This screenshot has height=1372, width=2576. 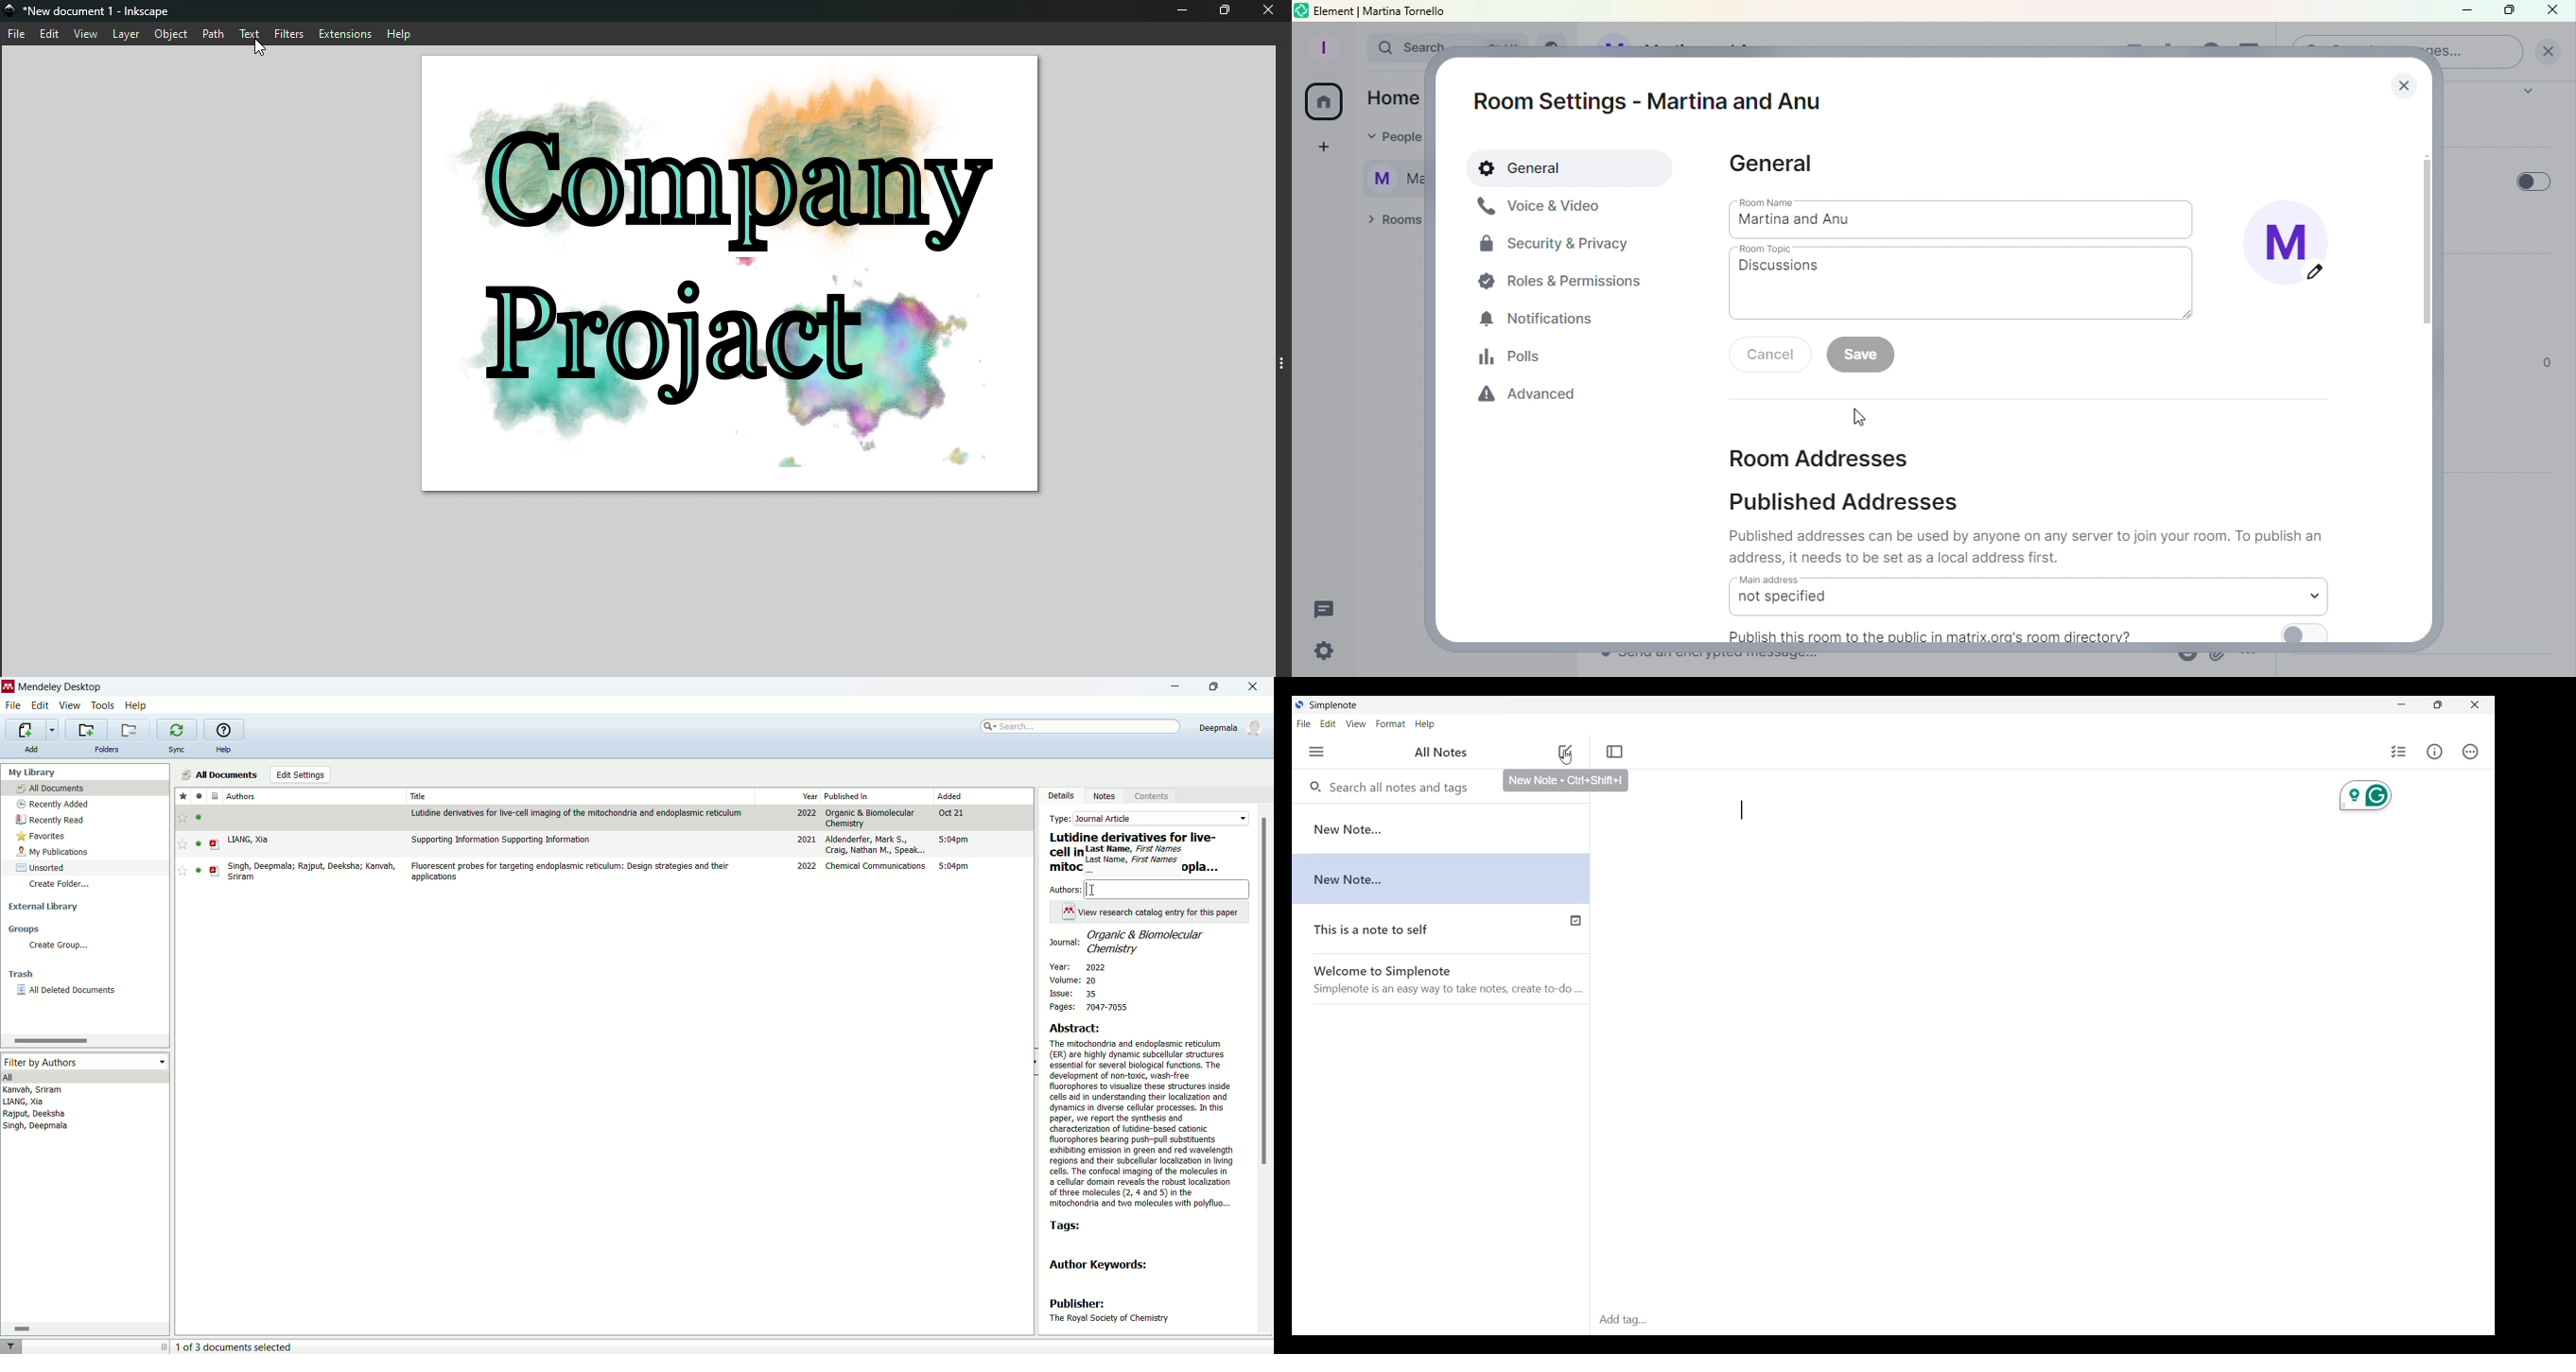 I want to click on New Note.., so click(x=1443, y=874).